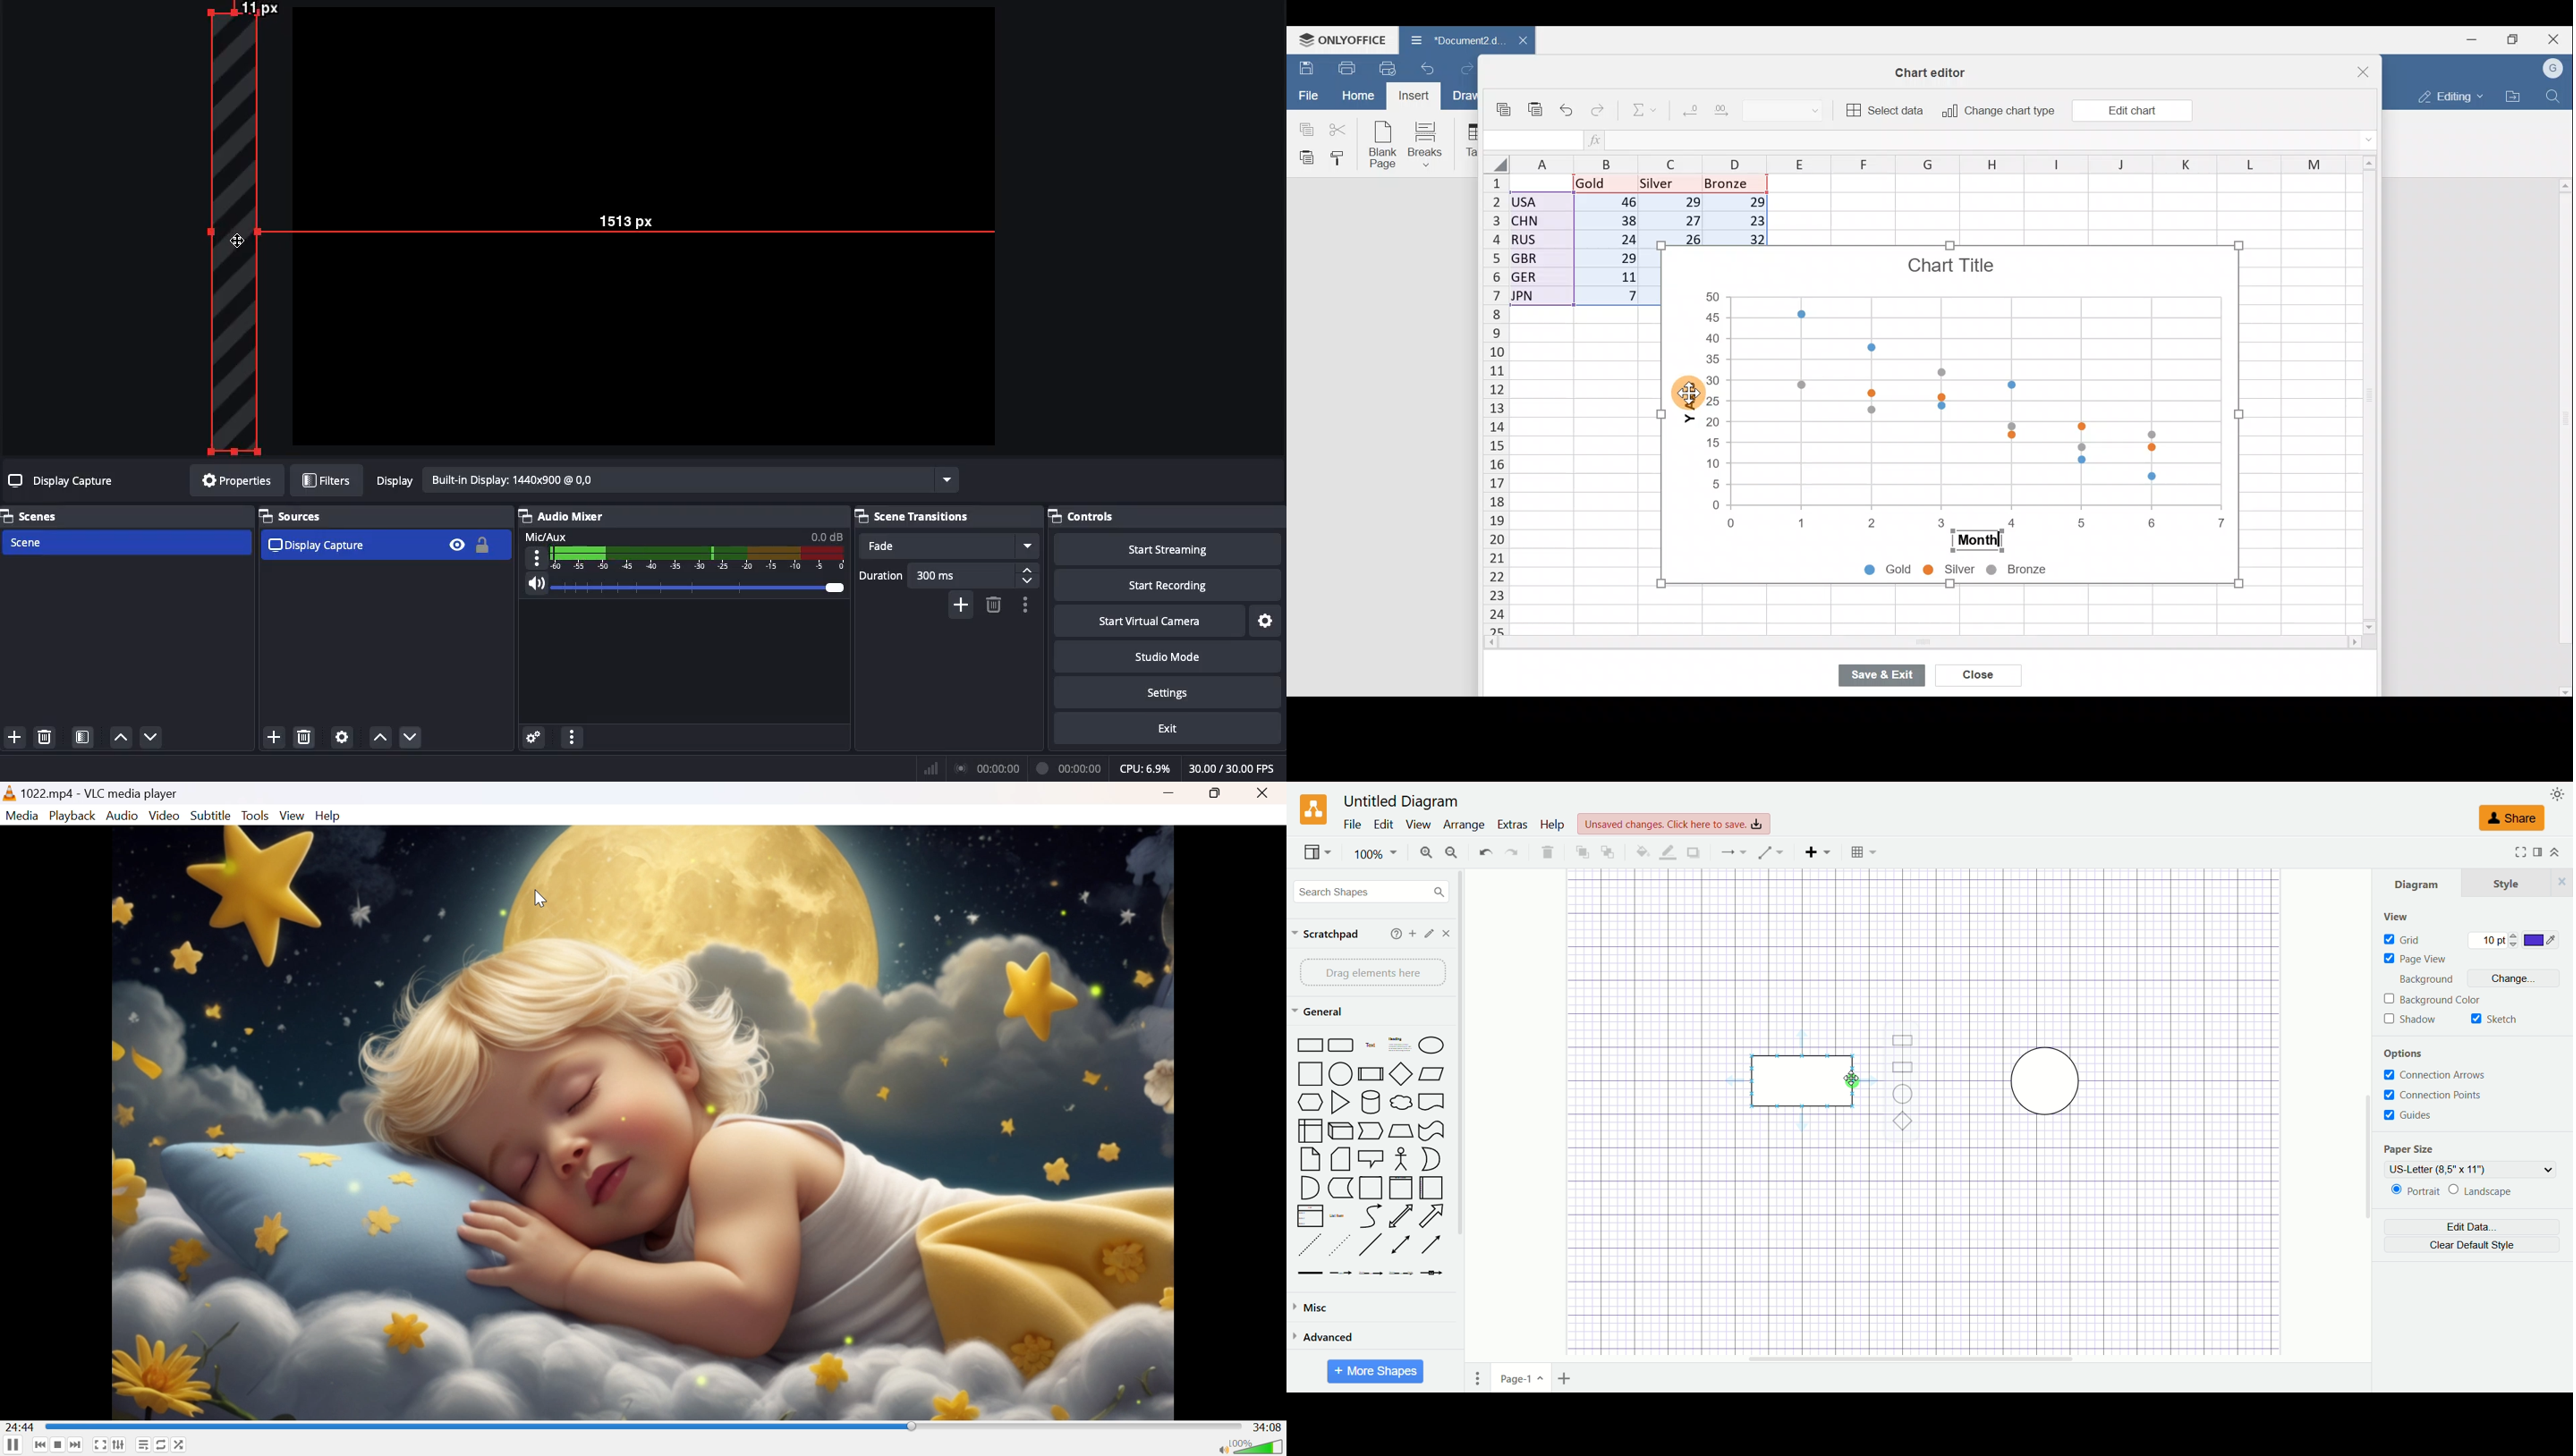  Describe the element at coordinates (64, 483) in the screenshot. I see `Display capture` at that location.